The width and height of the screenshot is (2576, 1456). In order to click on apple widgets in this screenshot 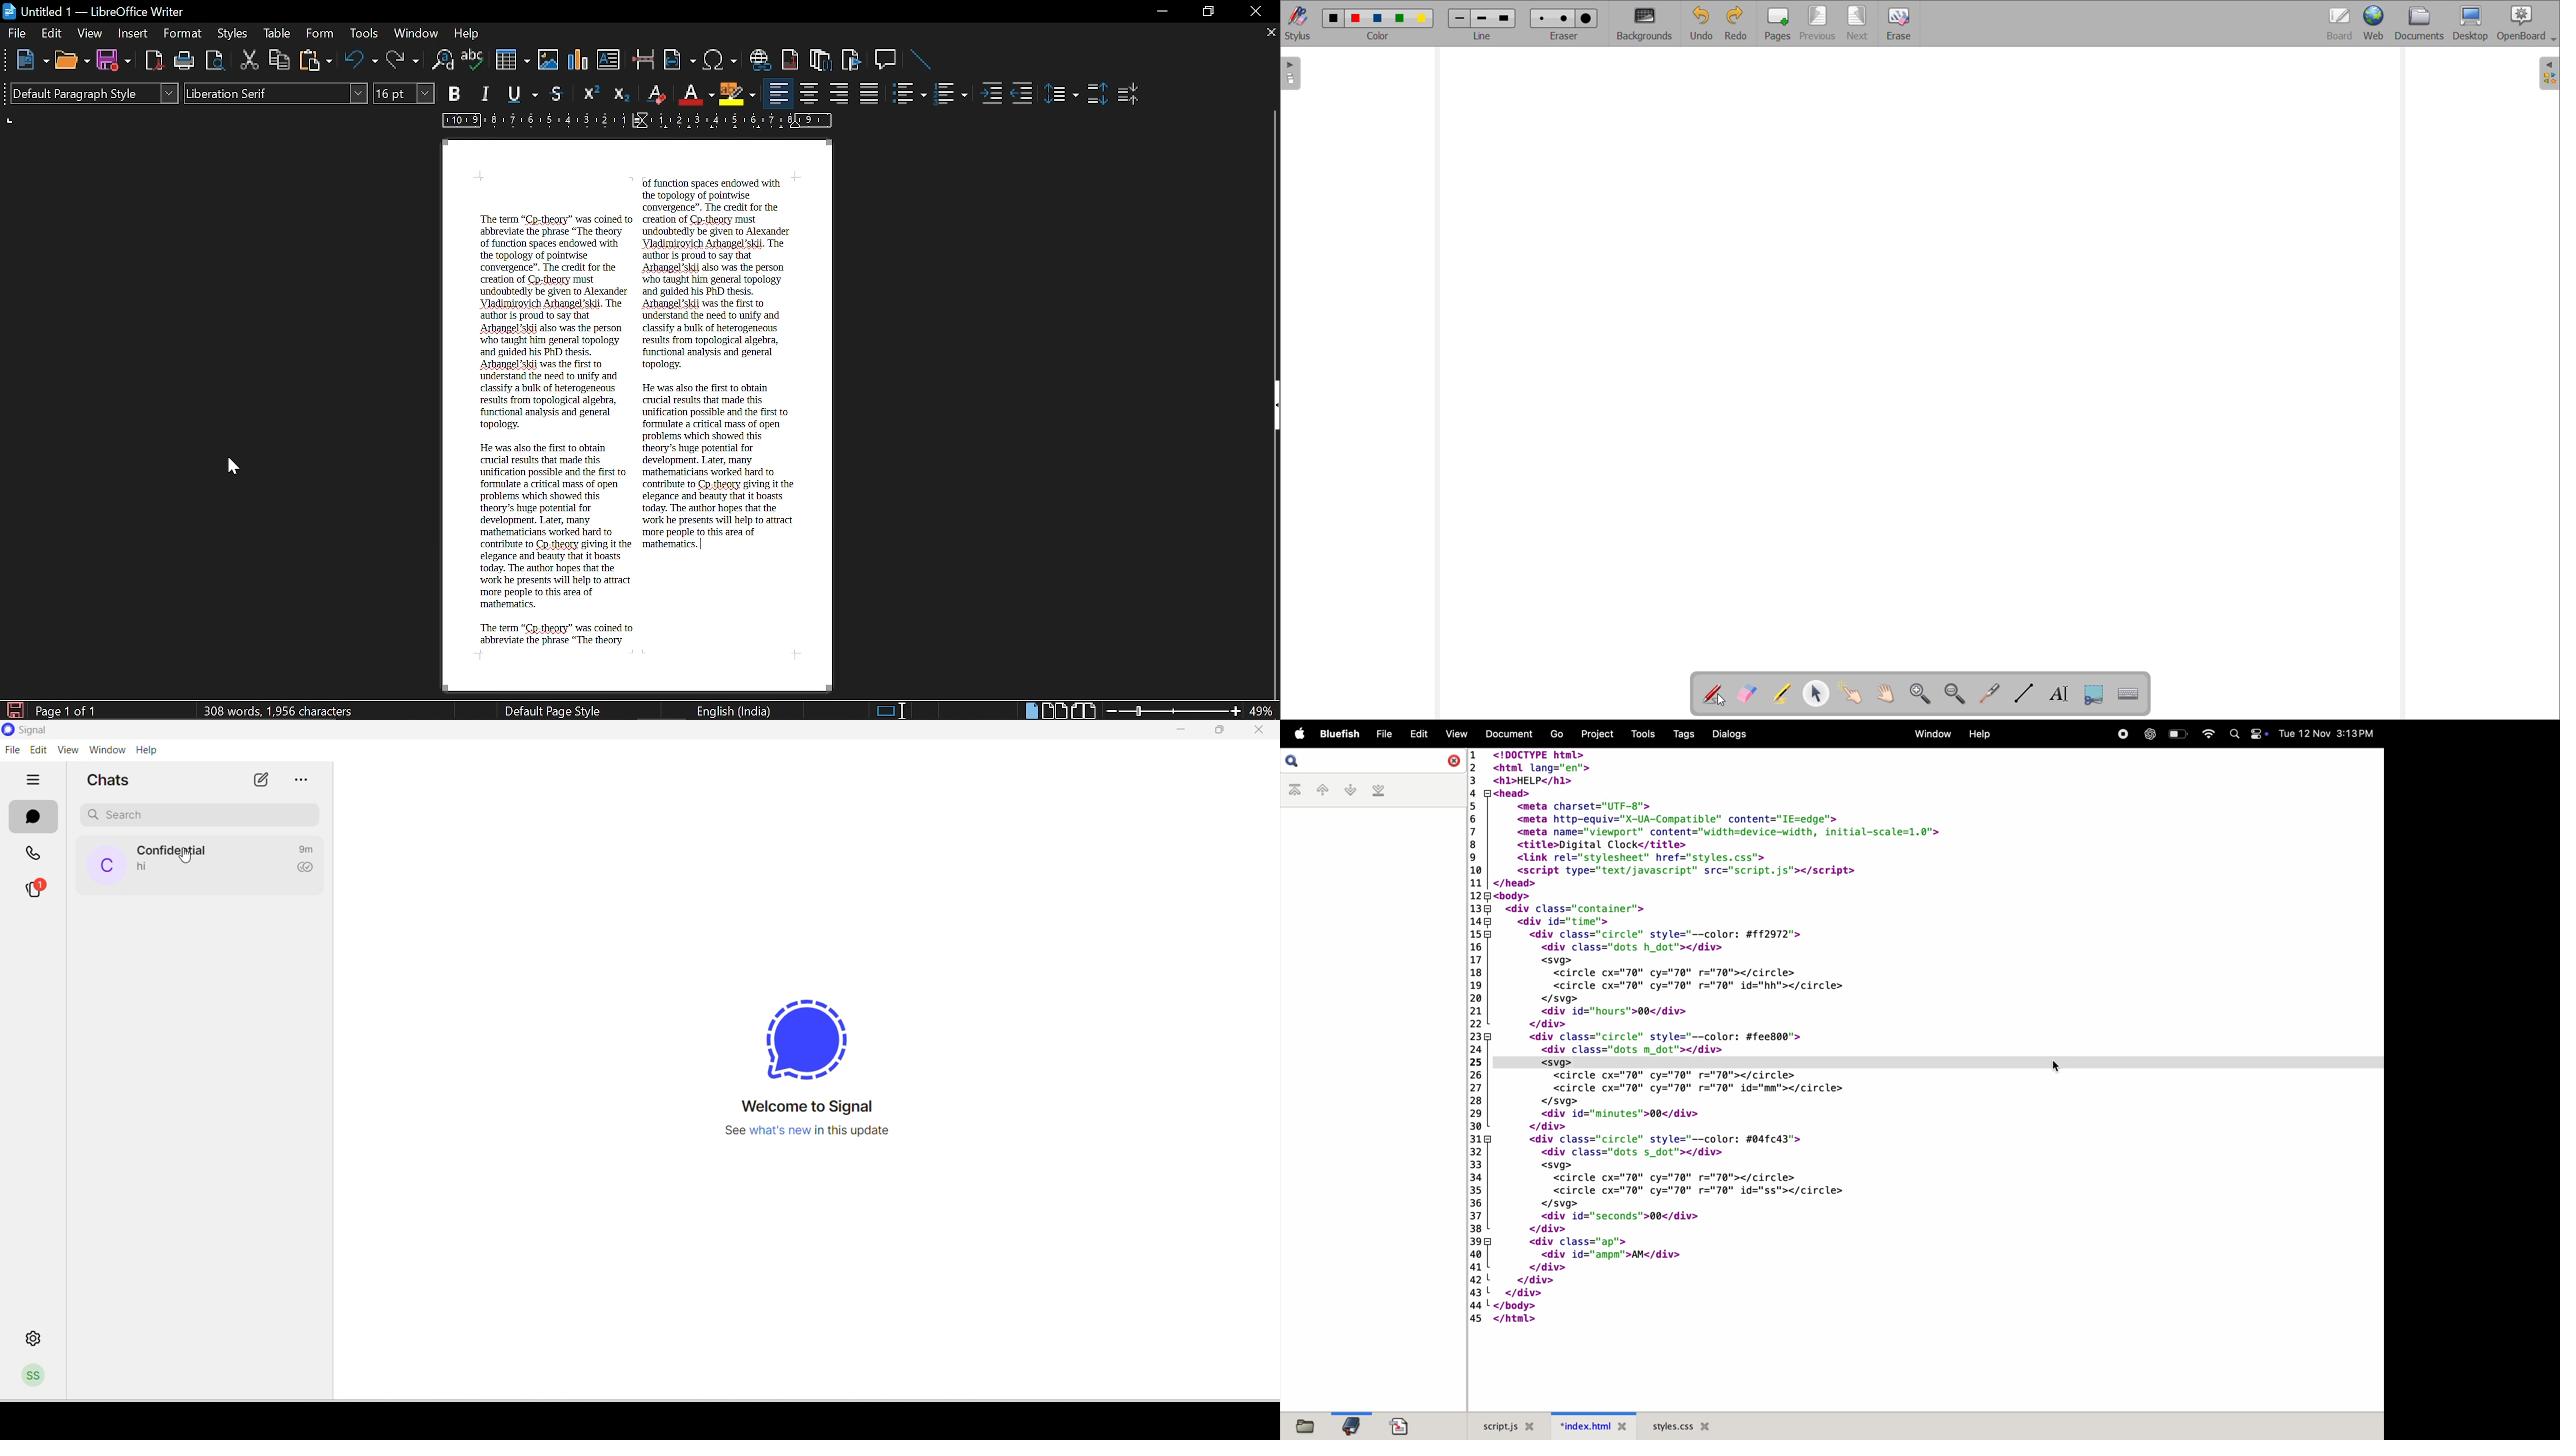, I will do `click(2248, 734)`.